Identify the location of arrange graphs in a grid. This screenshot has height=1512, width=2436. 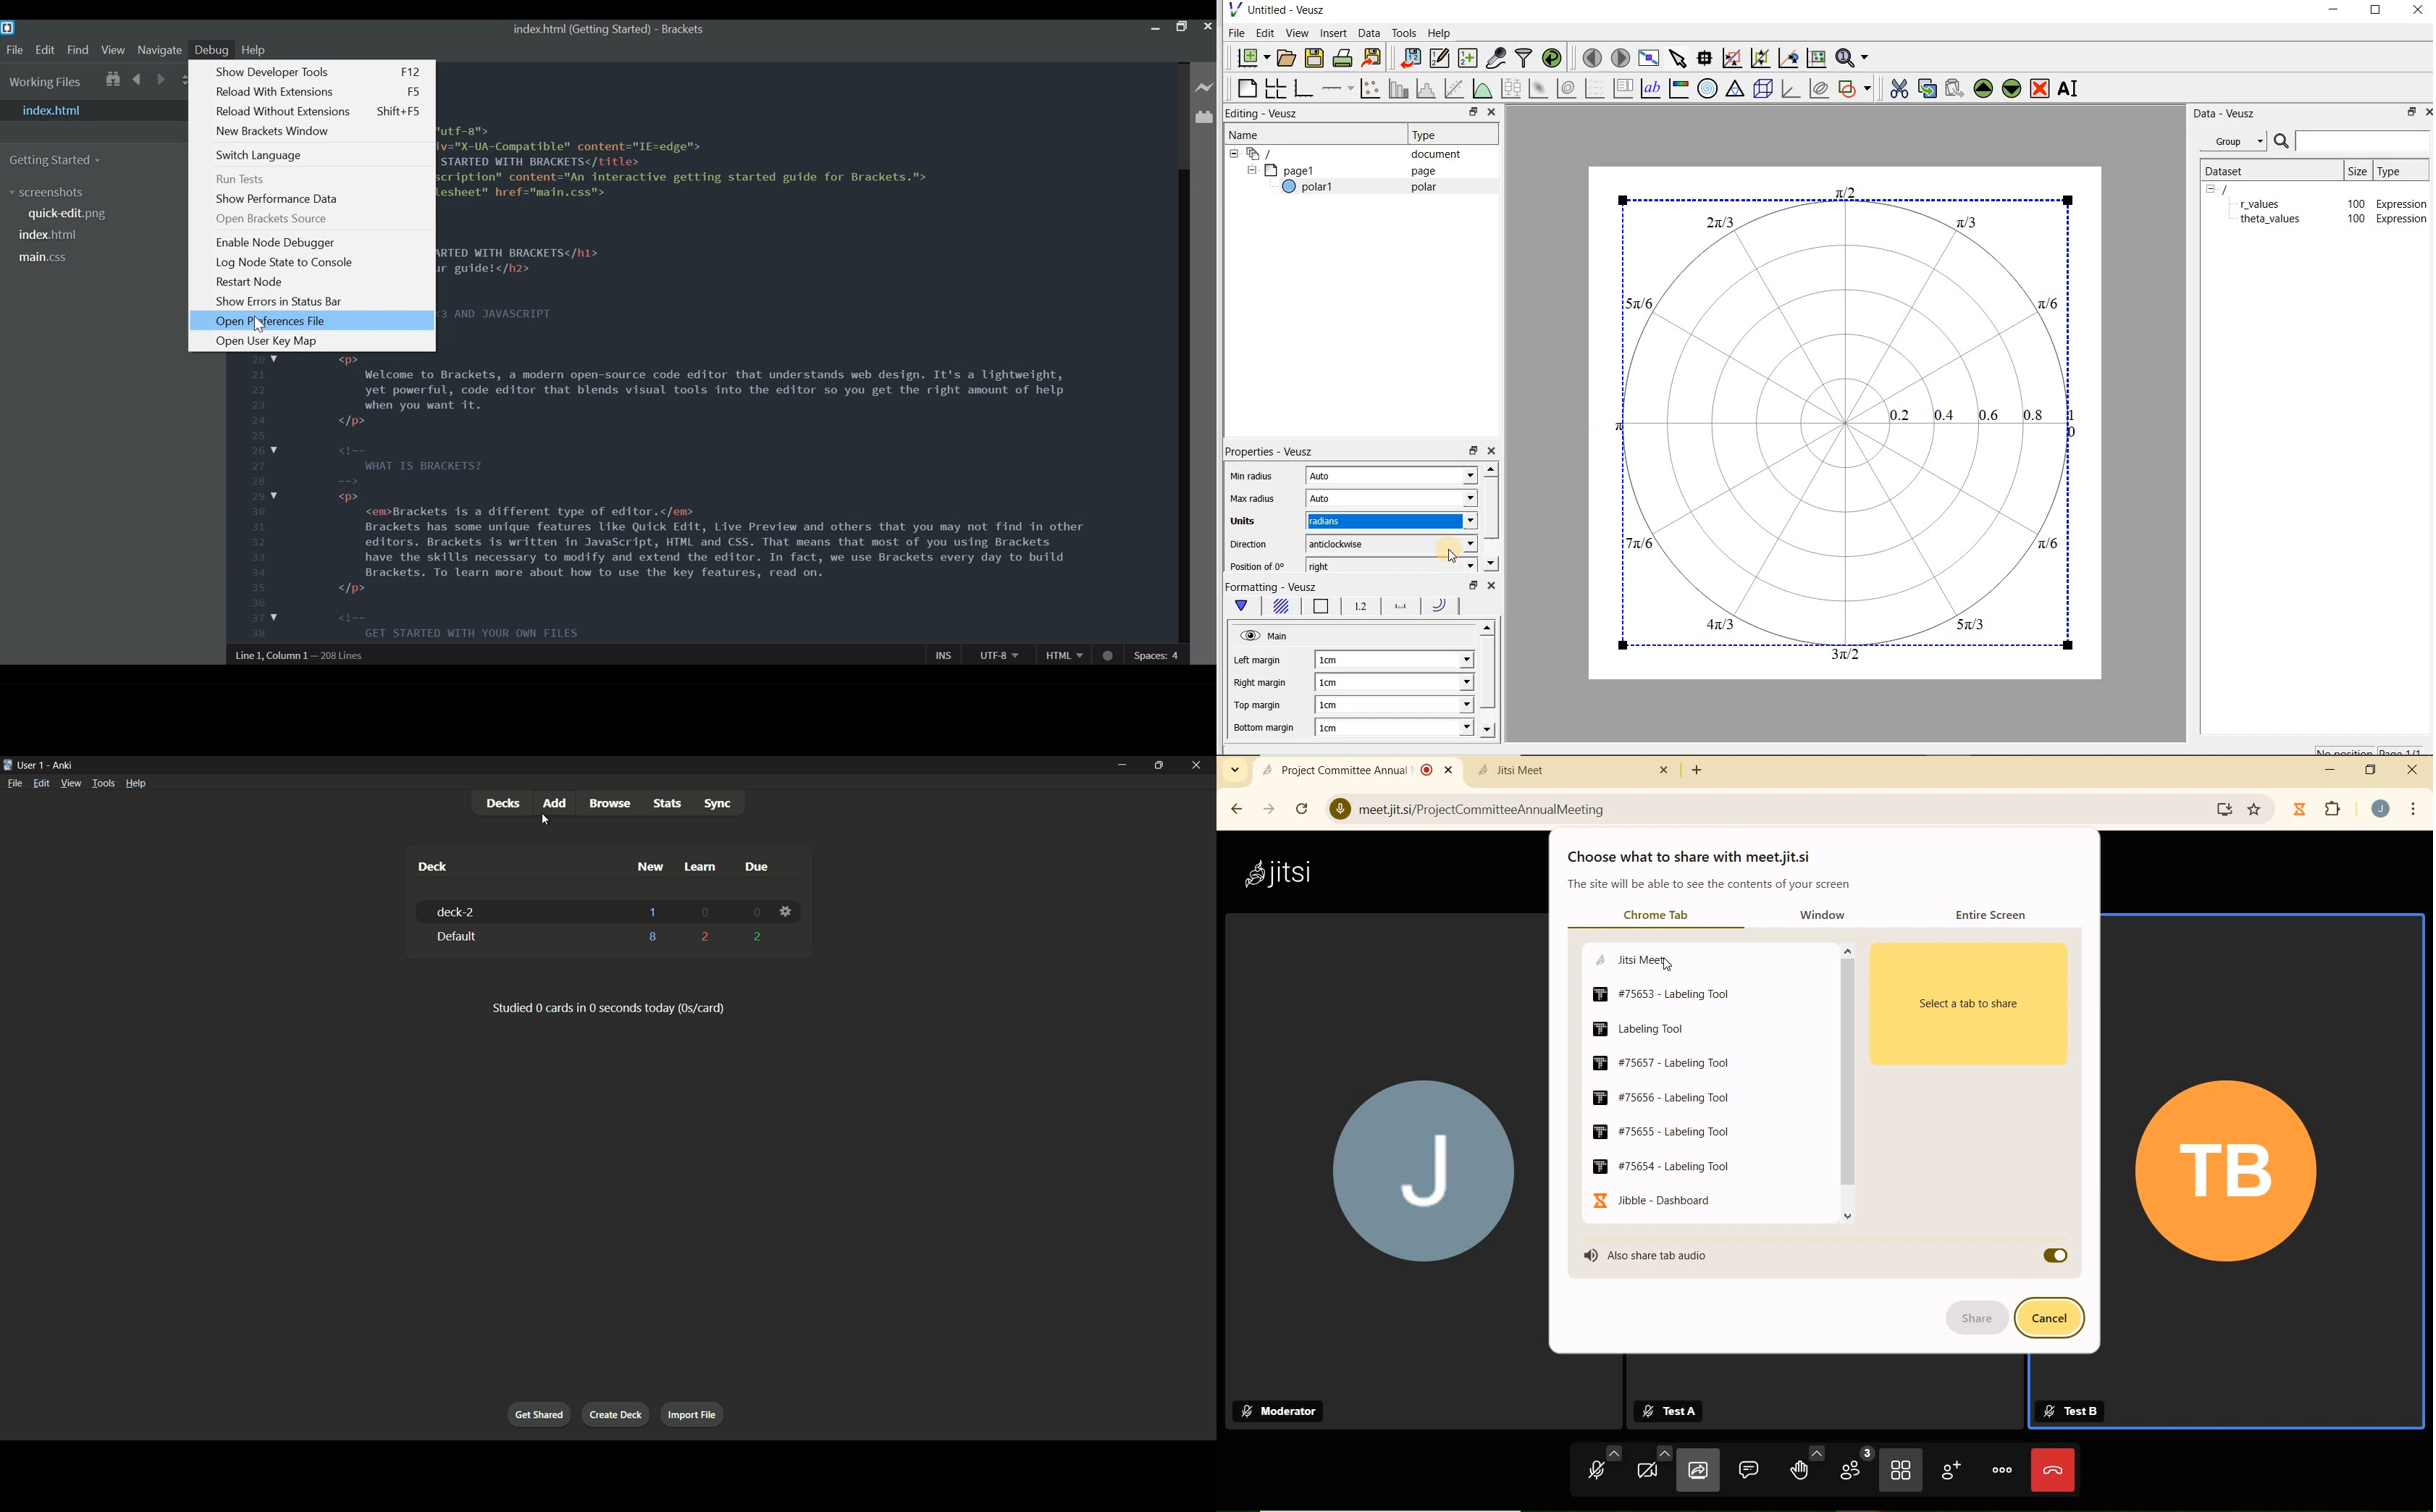
(1274, 88).